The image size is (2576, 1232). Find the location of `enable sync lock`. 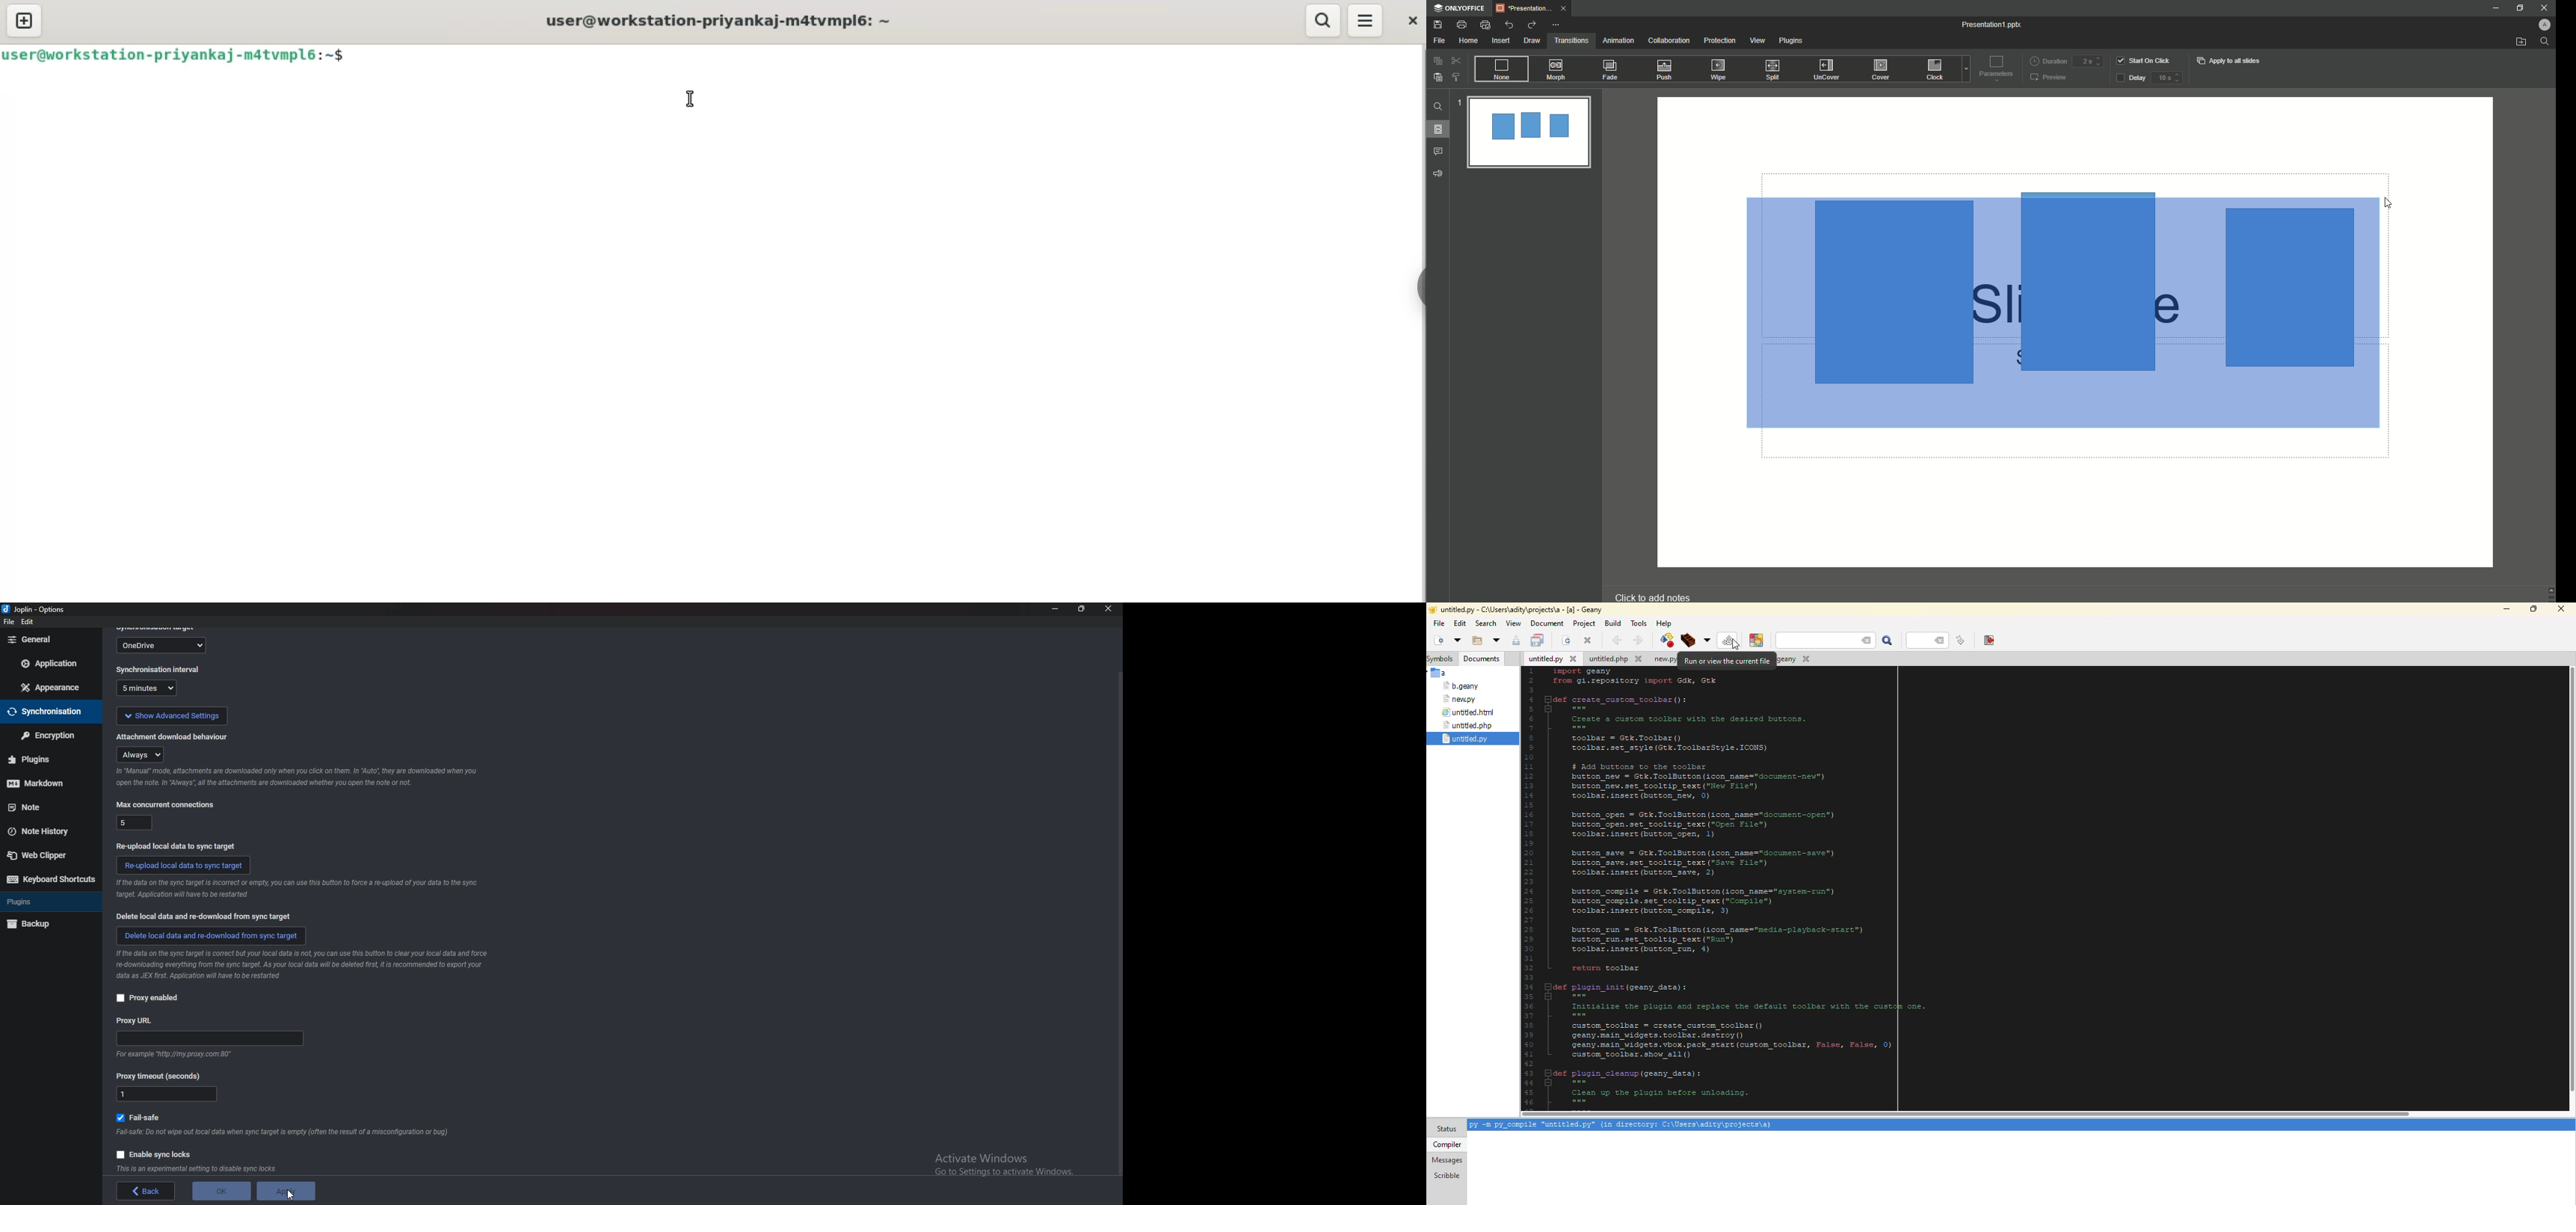

enable sync lock is located at coordinates (155, 1153).